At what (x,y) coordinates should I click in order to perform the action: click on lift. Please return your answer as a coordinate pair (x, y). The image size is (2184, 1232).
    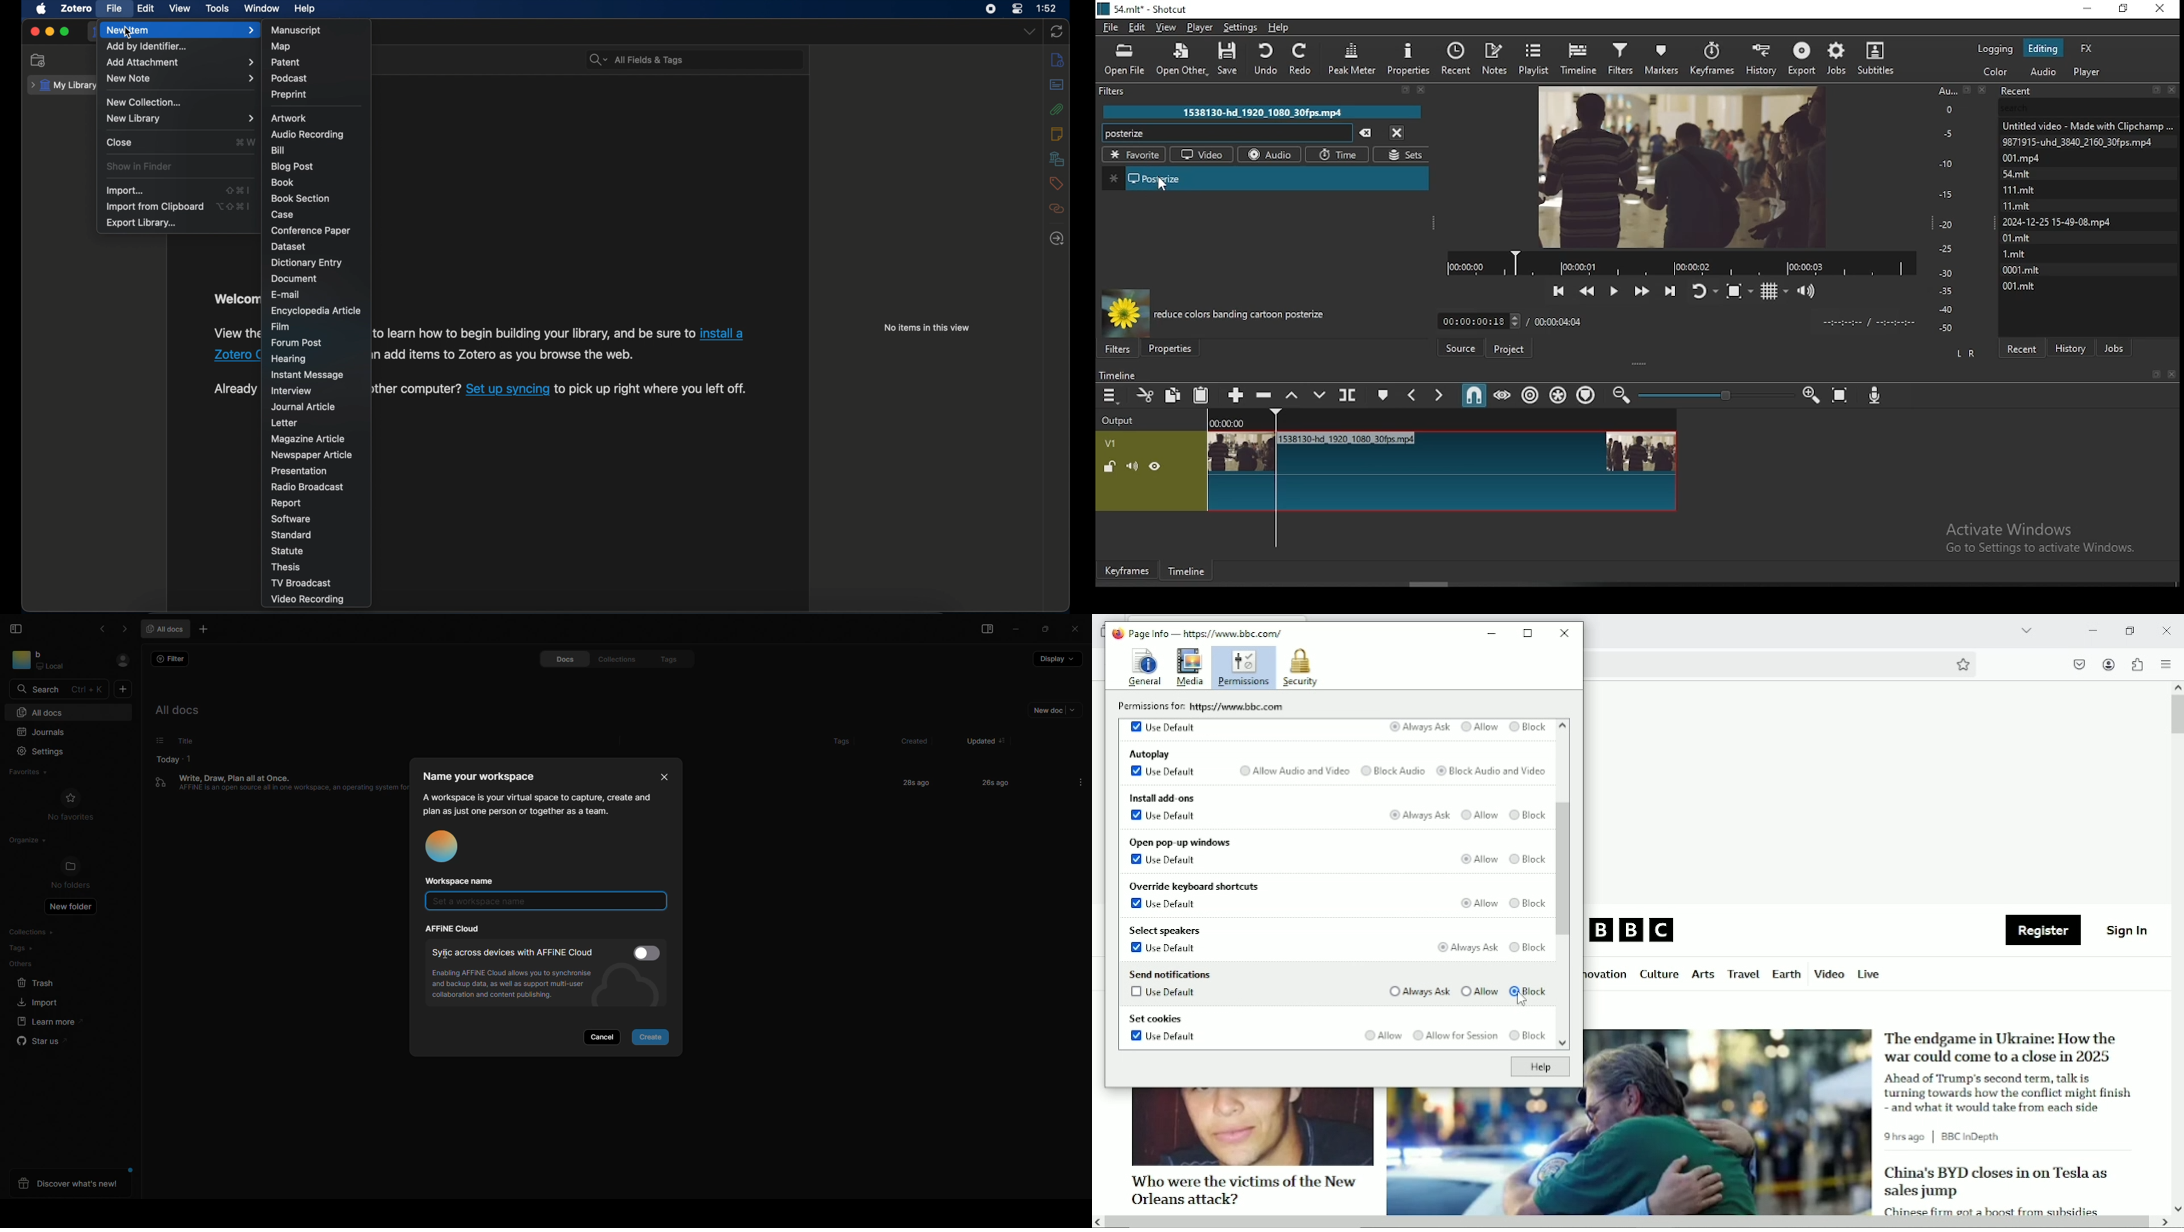
    Looking at the image, I should click on (1293, 397).